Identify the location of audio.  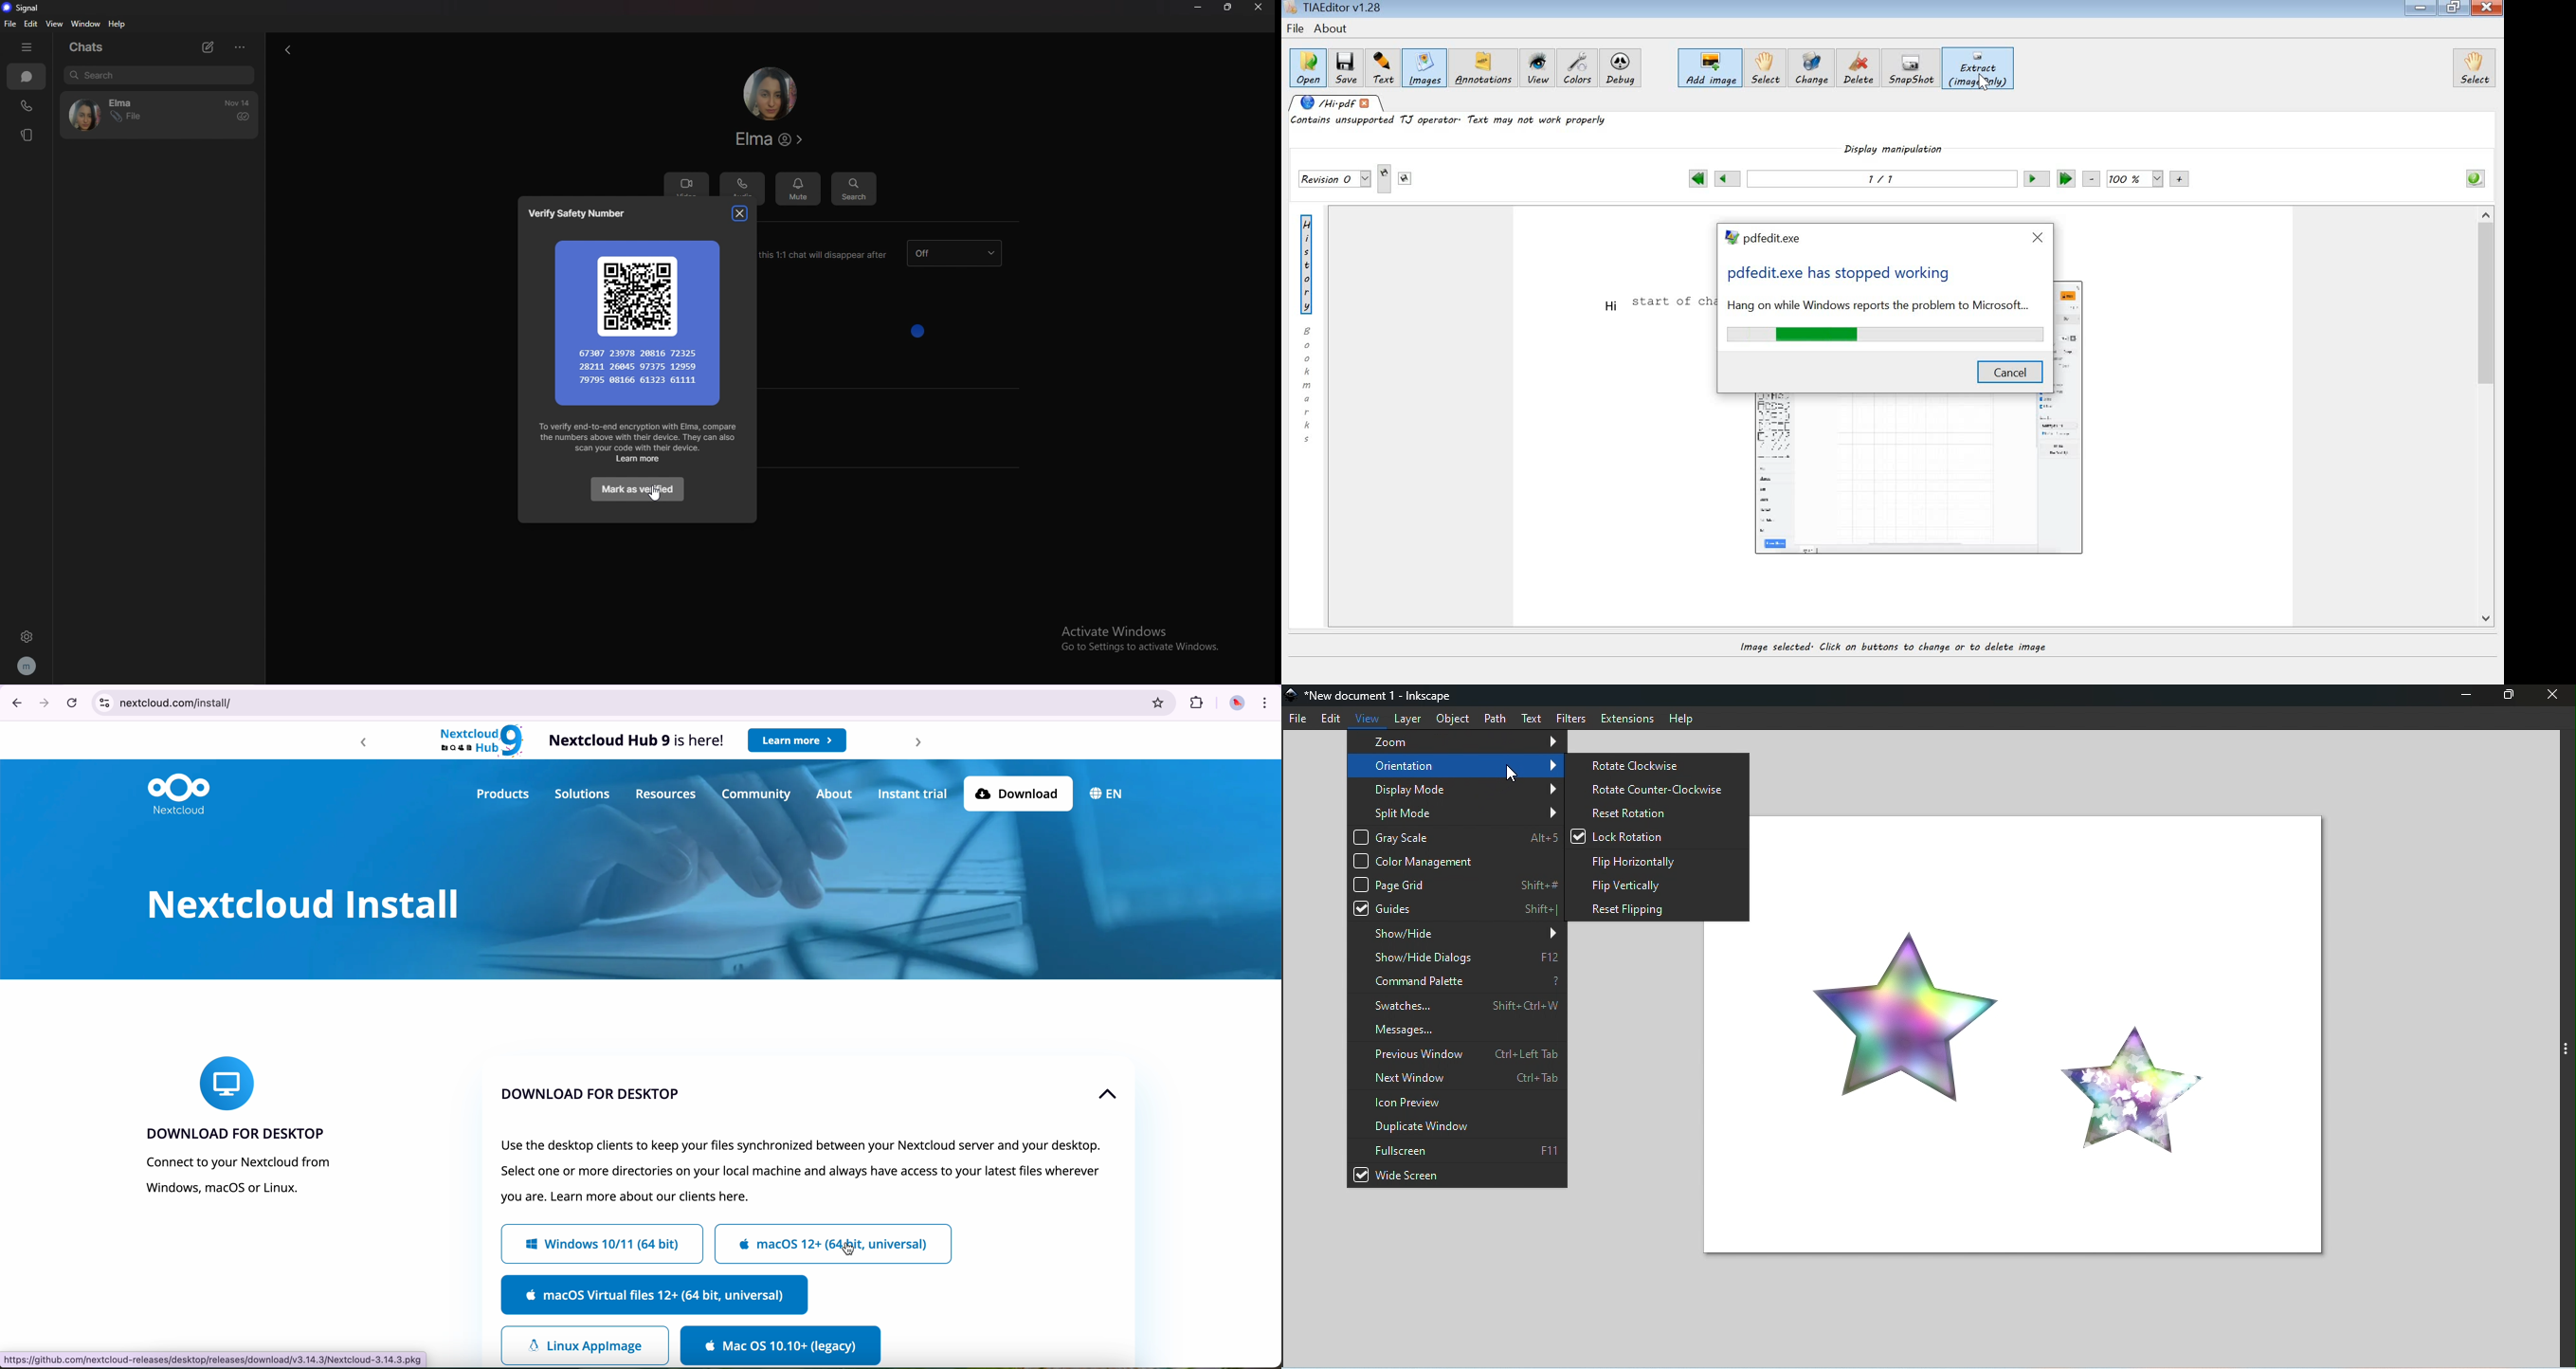
(743, 185).